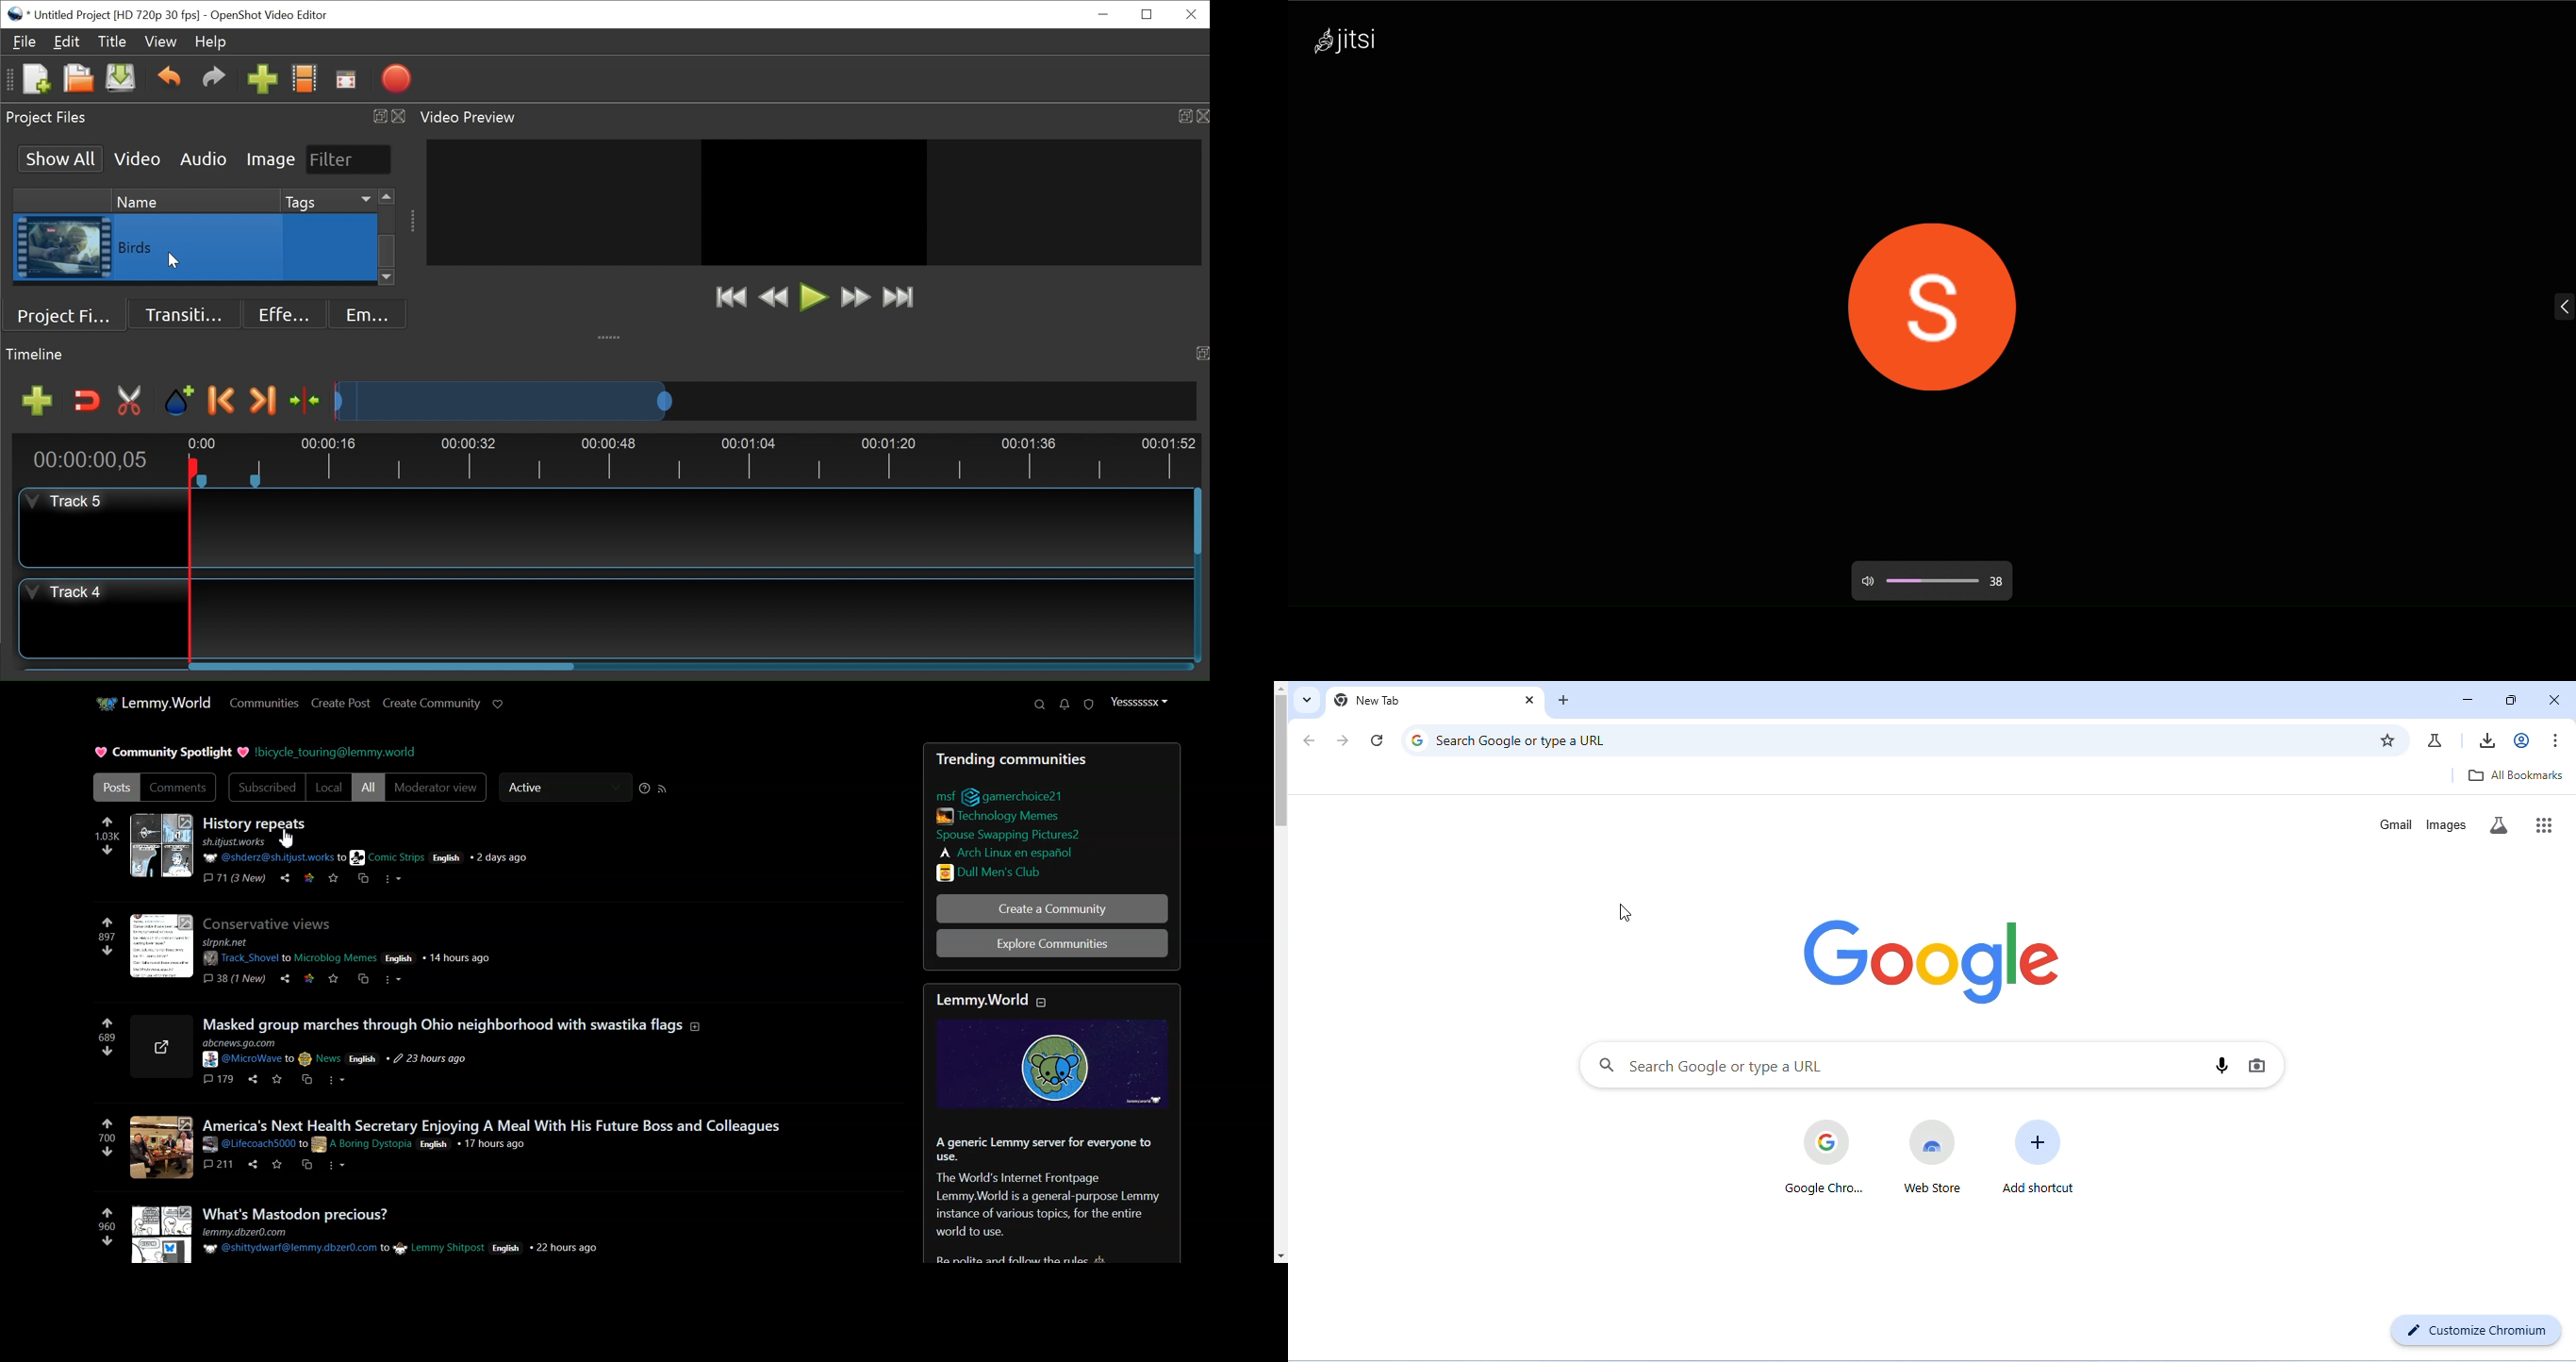  Describe the element at coordinates (169, 79) in the screenshot. I see `Undo` at that location.